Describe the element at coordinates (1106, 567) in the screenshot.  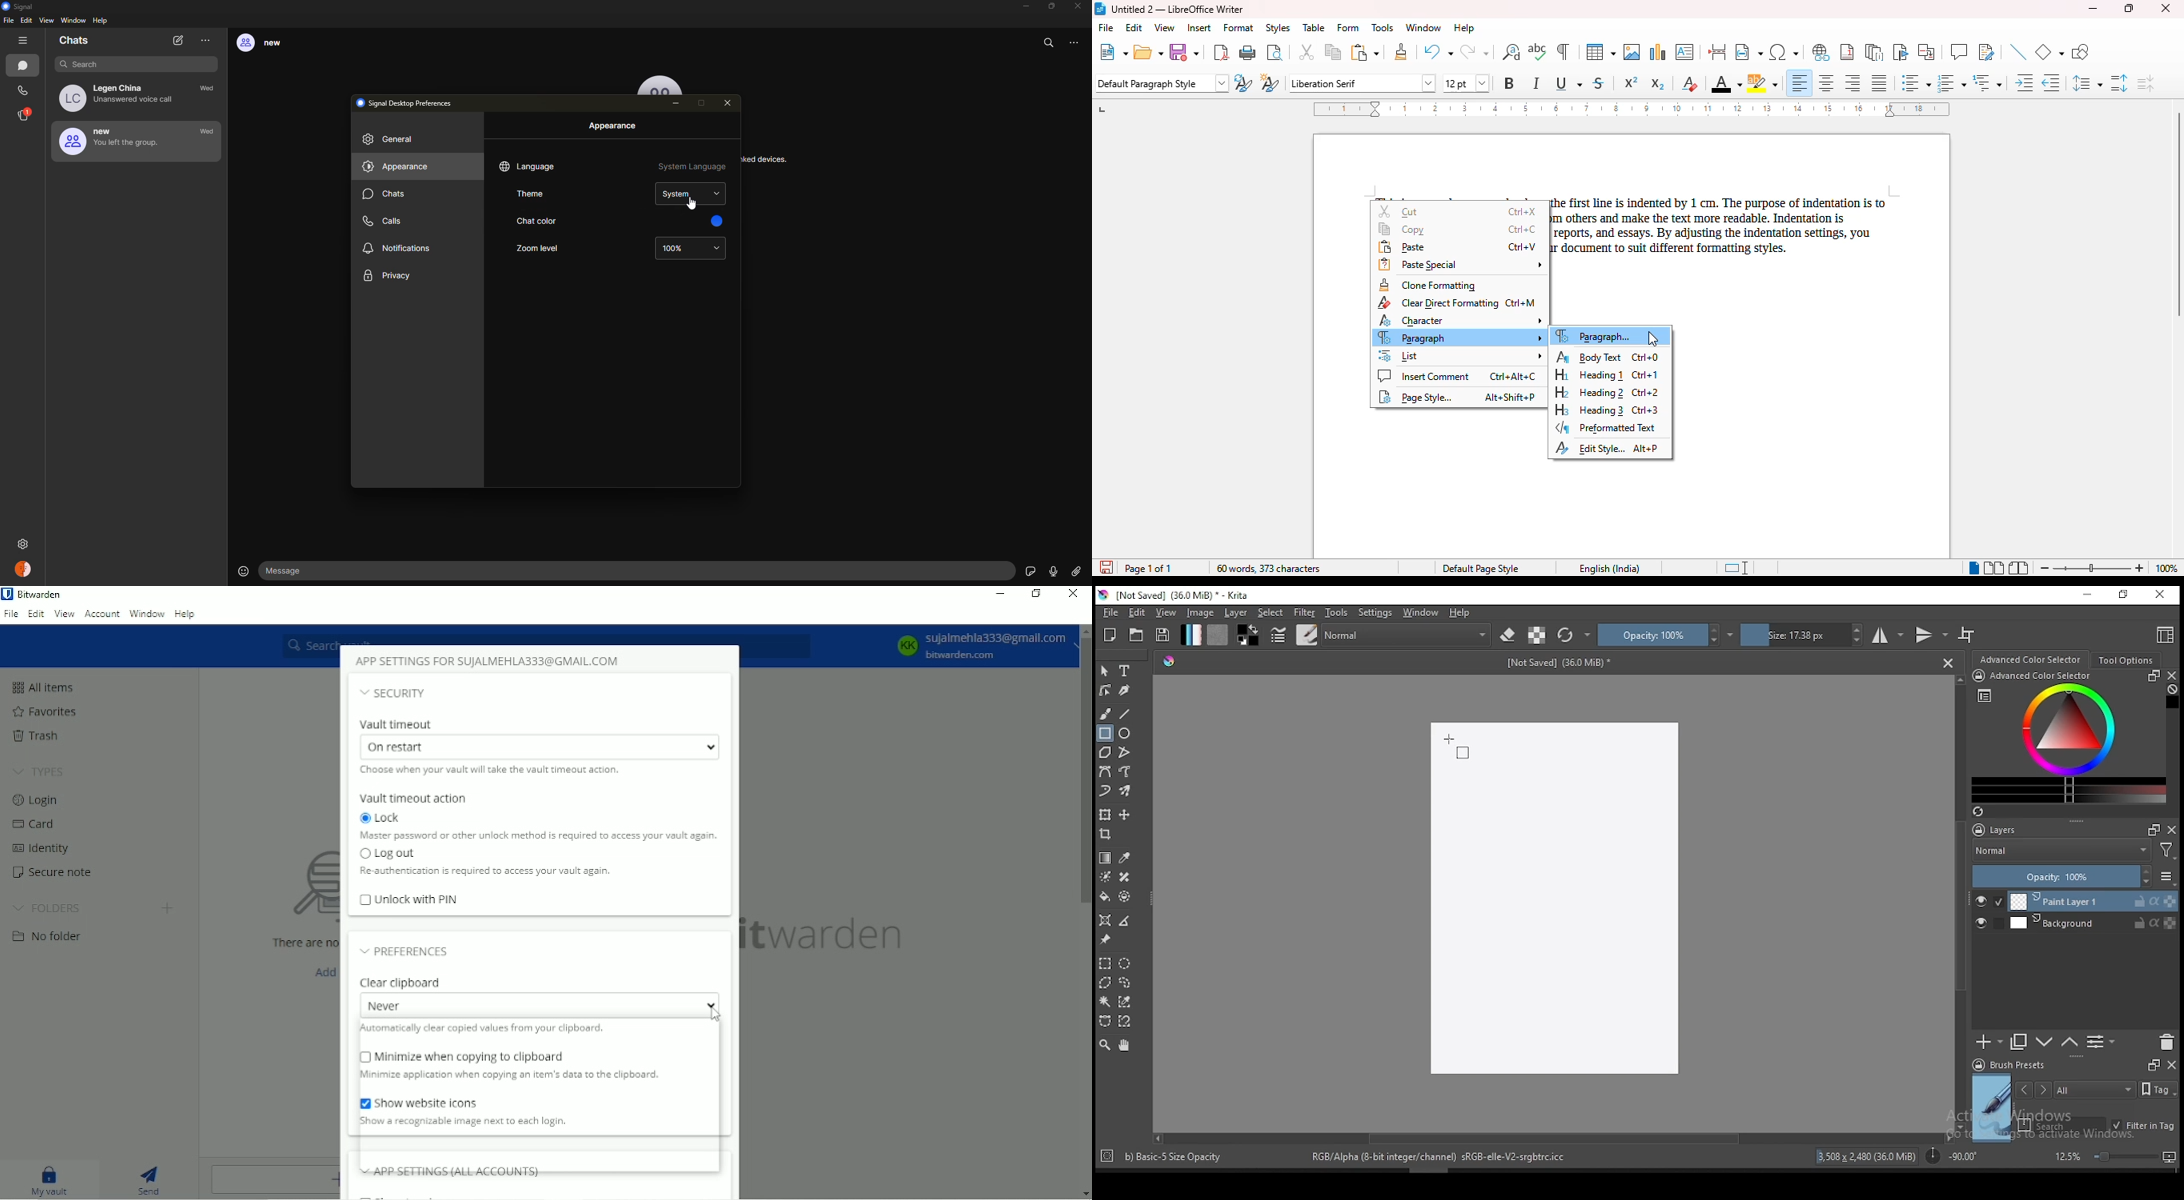
I see `click to save the document` at that location.